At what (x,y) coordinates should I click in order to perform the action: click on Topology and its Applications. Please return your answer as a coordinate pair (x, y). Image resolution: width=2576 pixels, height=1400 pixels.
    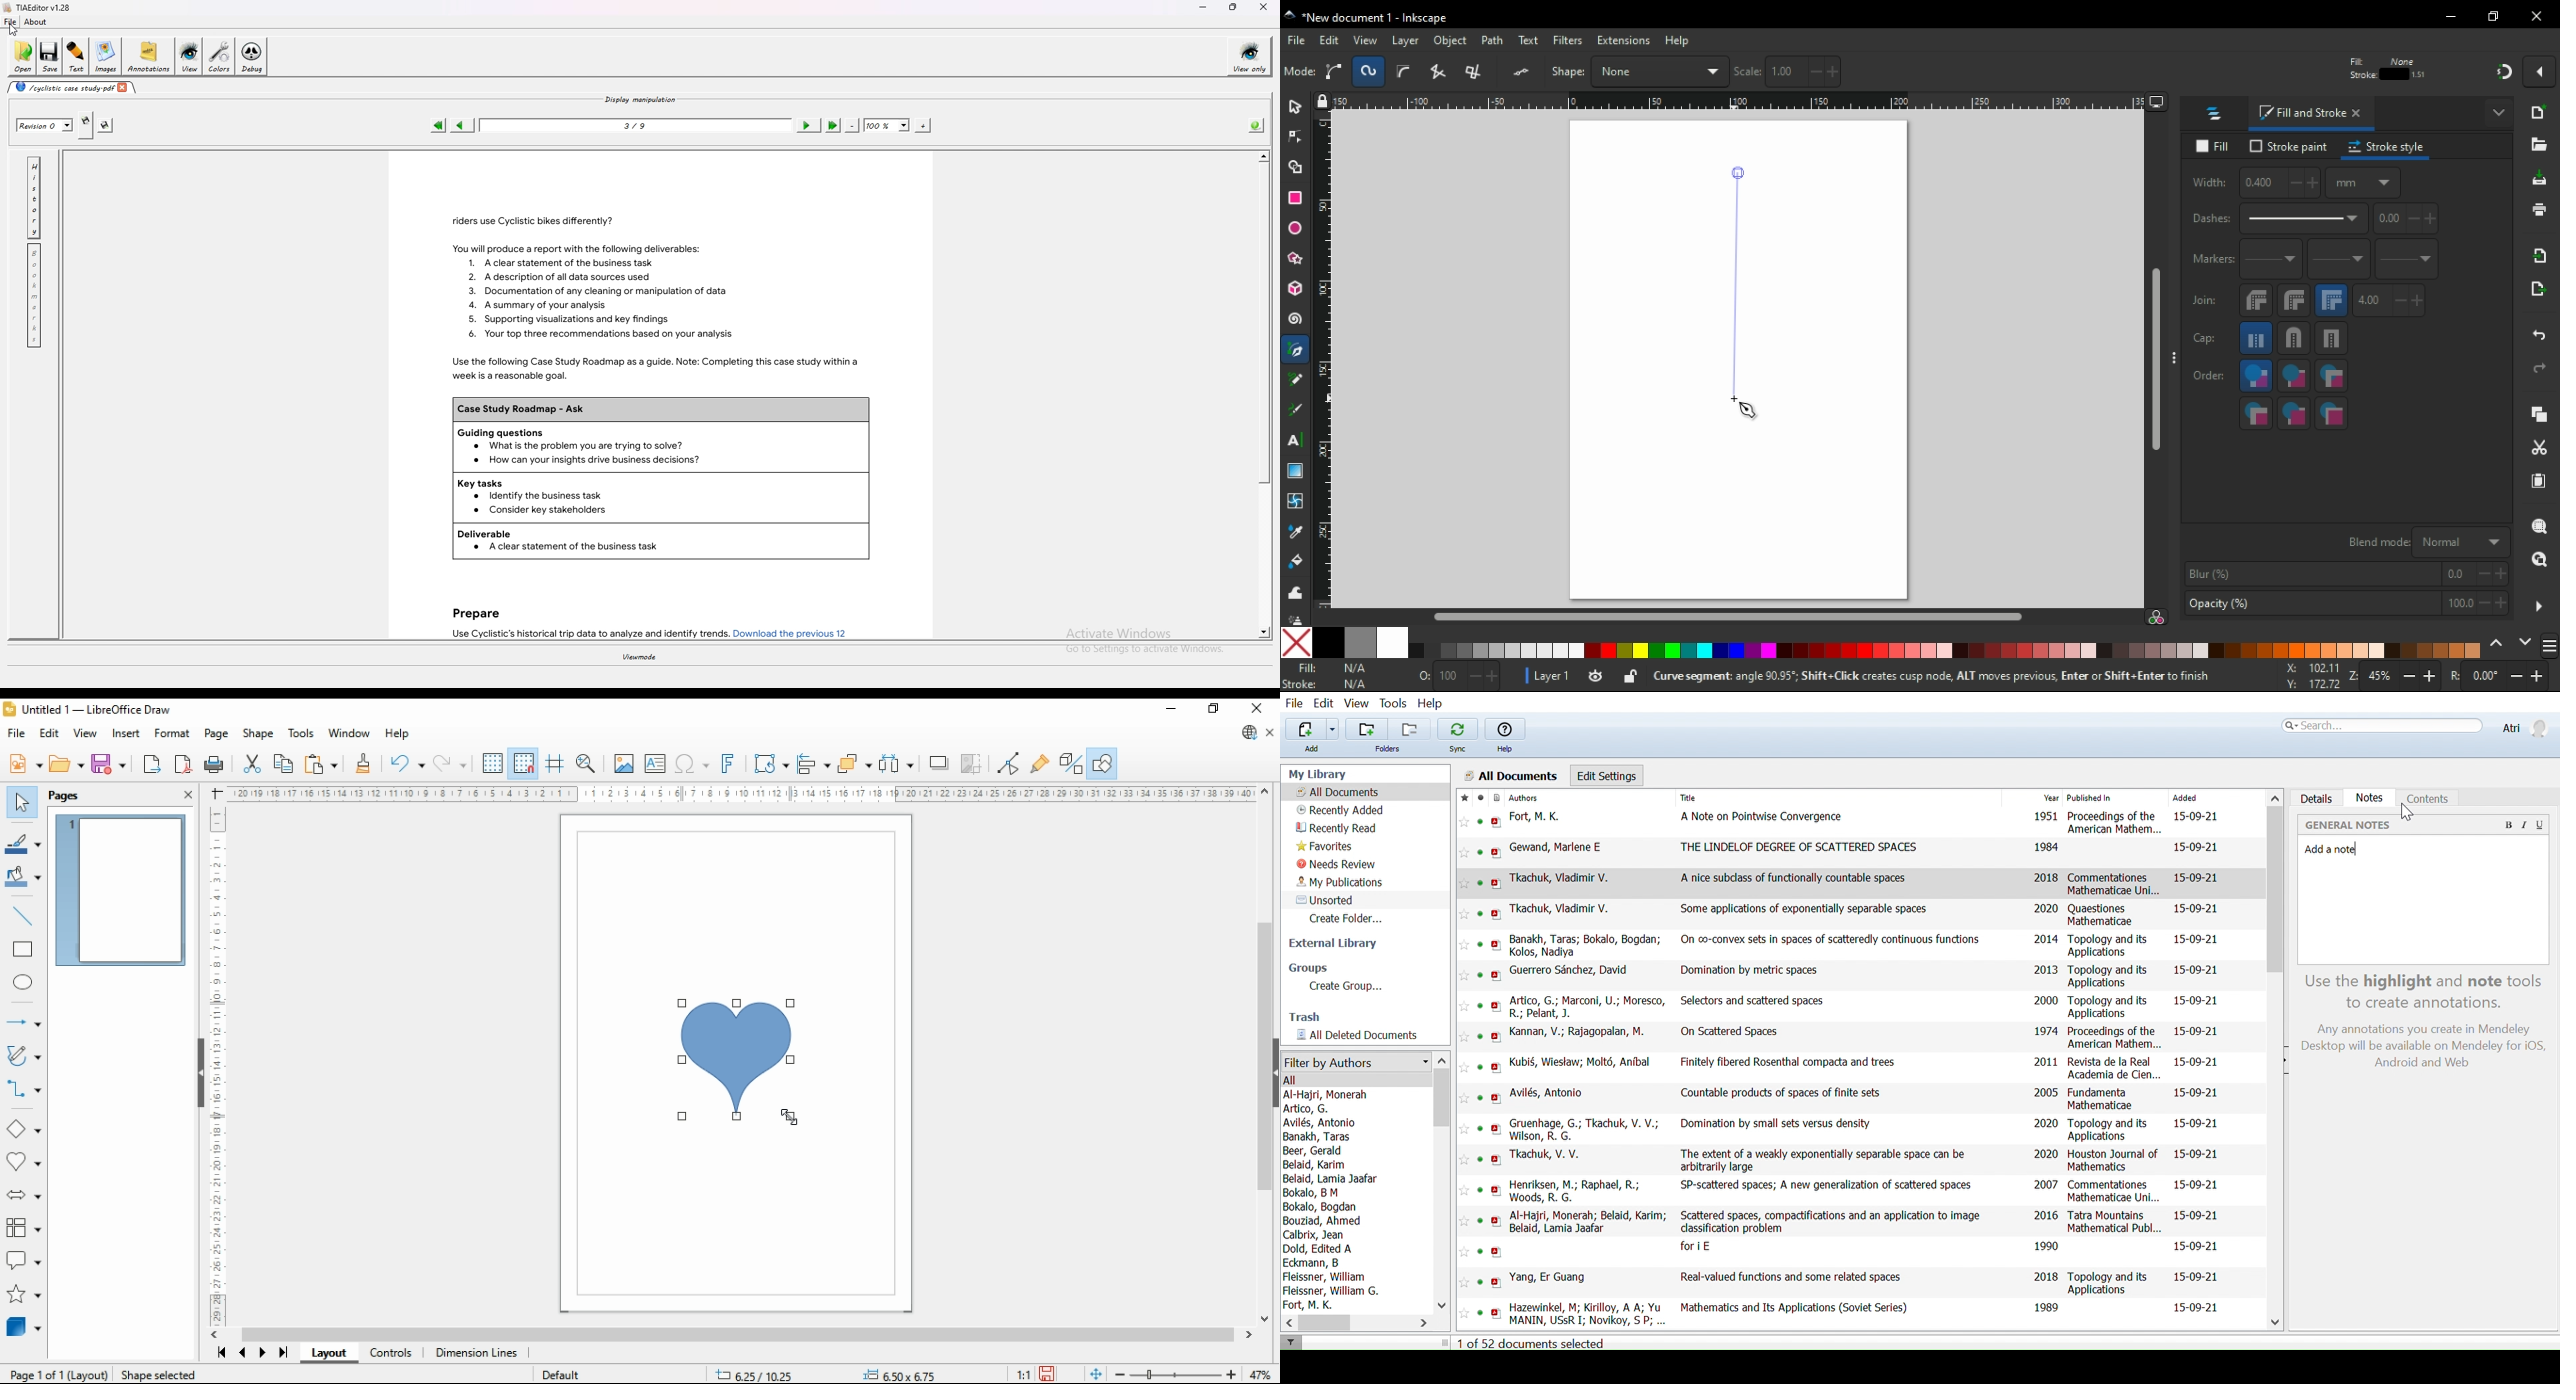
    Looking at the image, I should click on (2109, 1007).